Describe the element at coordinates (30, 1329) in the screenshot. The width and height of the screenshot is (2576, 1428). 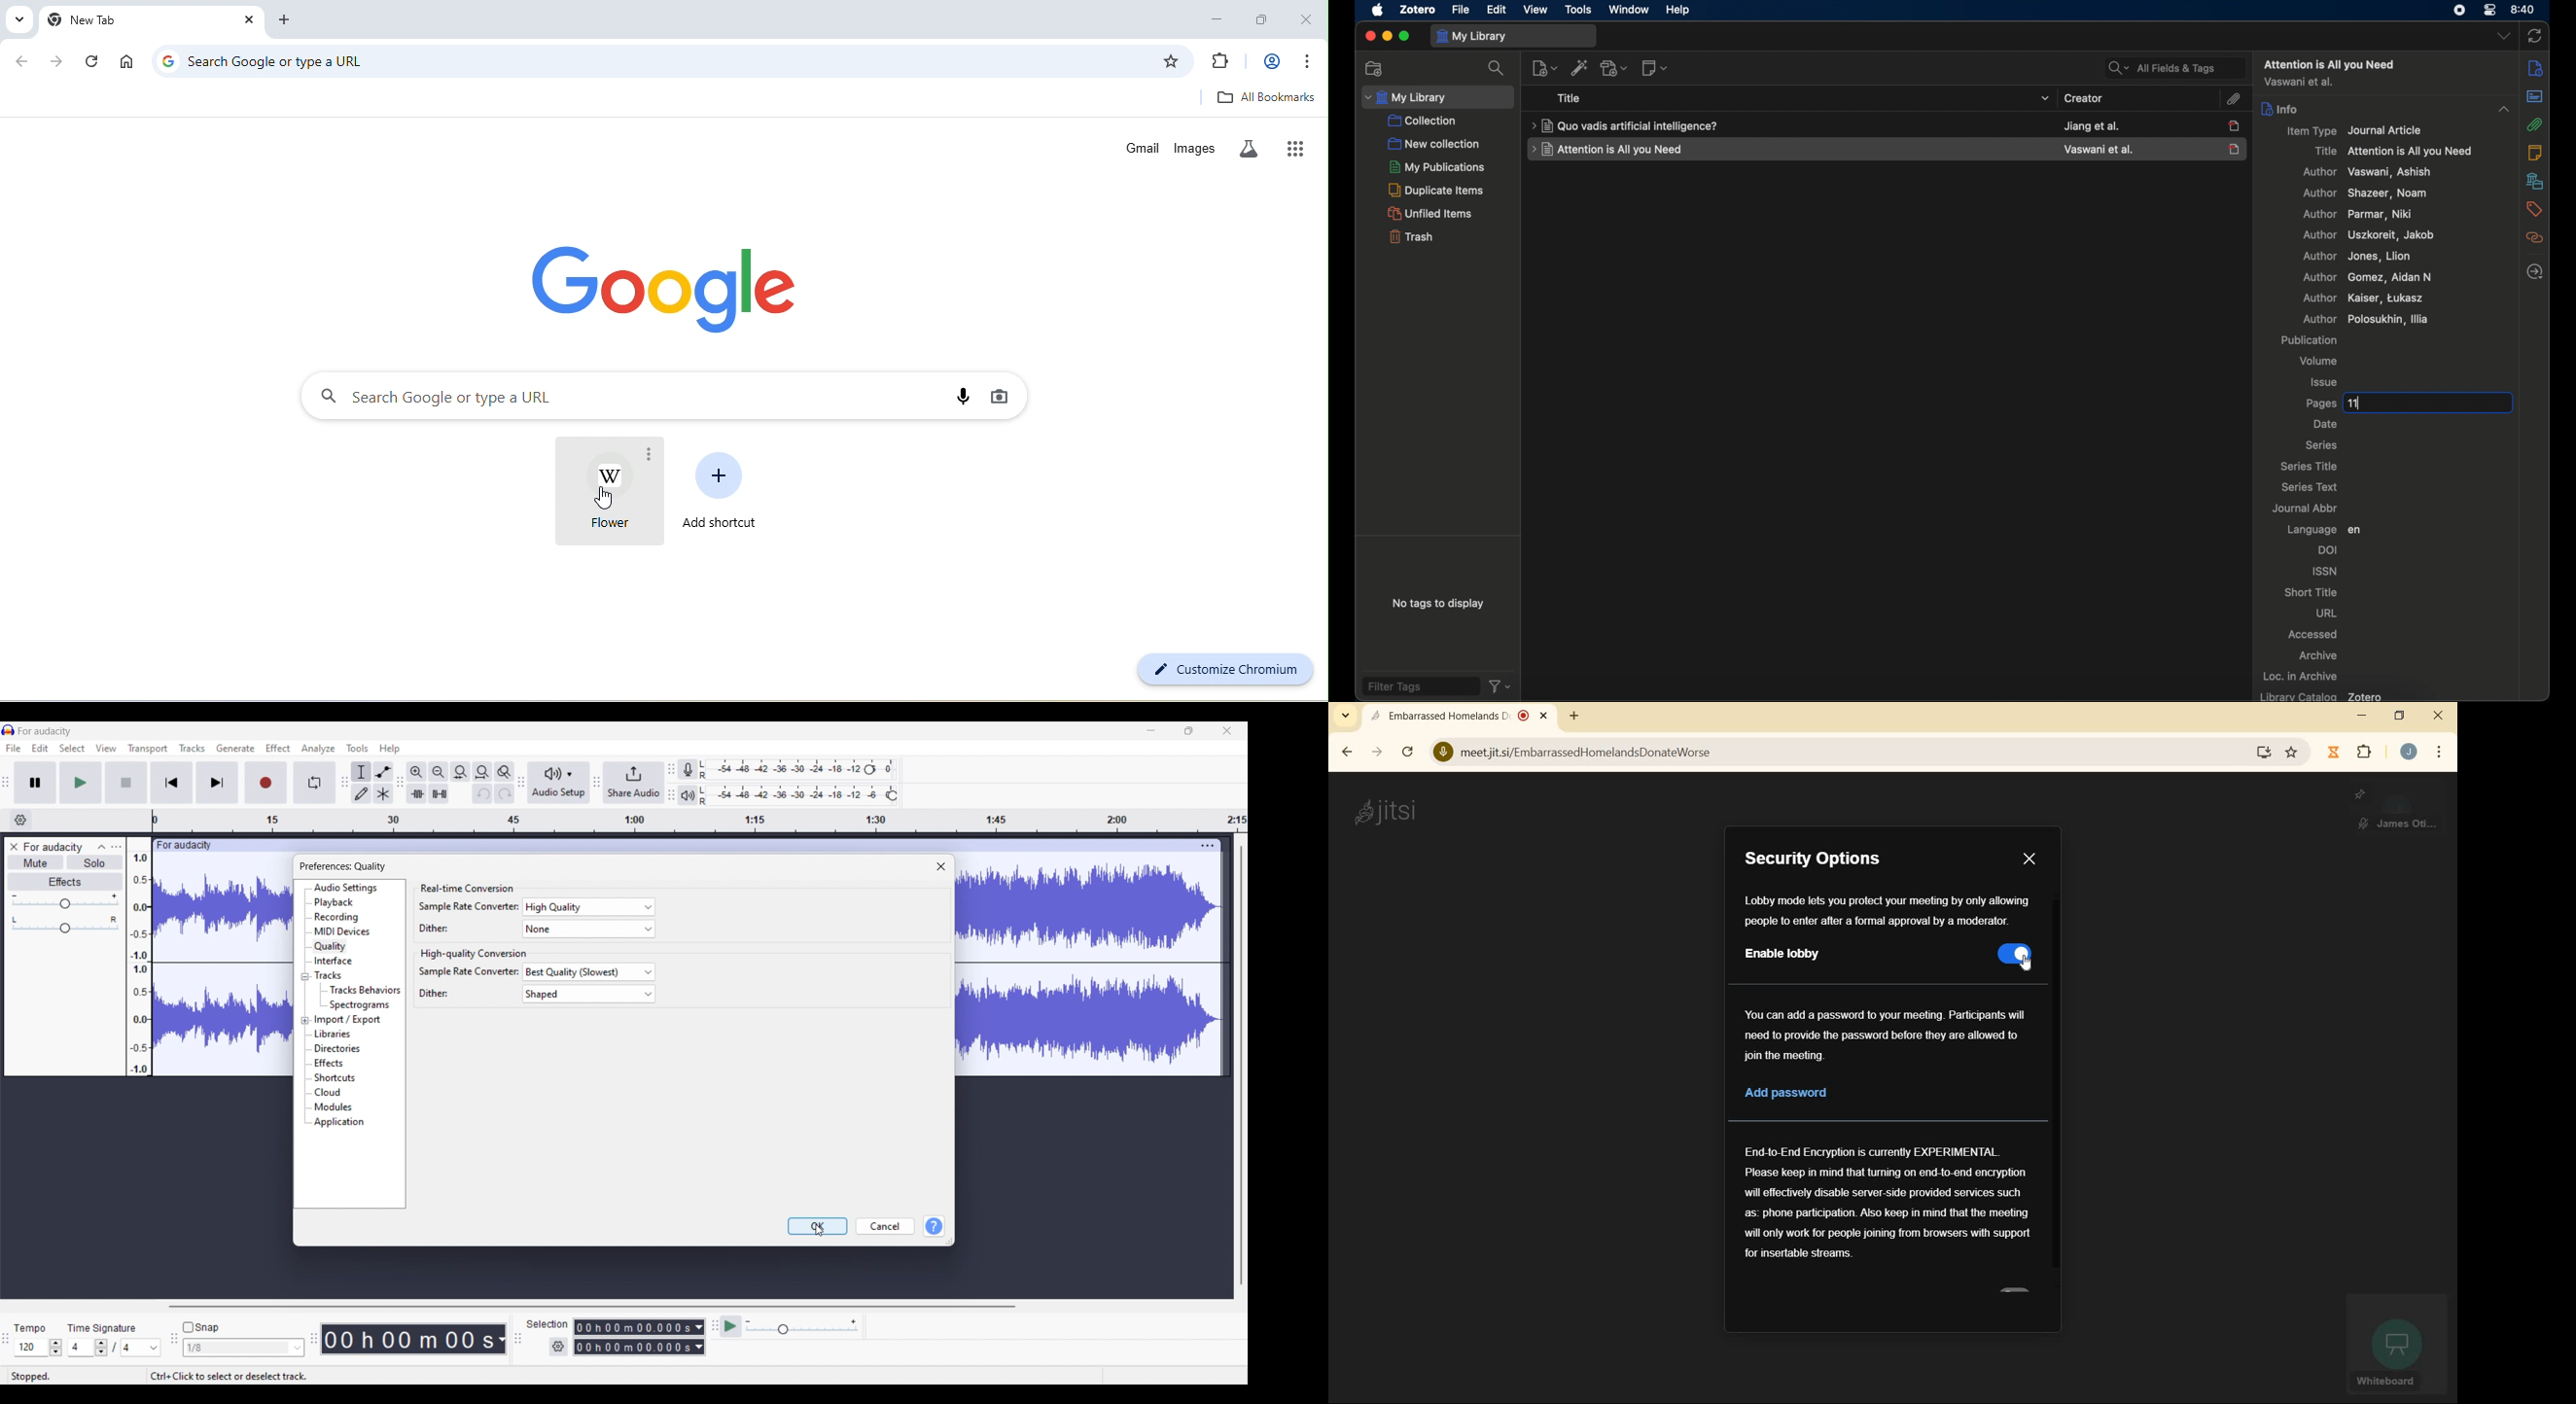
I see `Indicates tempo settings` at that location.